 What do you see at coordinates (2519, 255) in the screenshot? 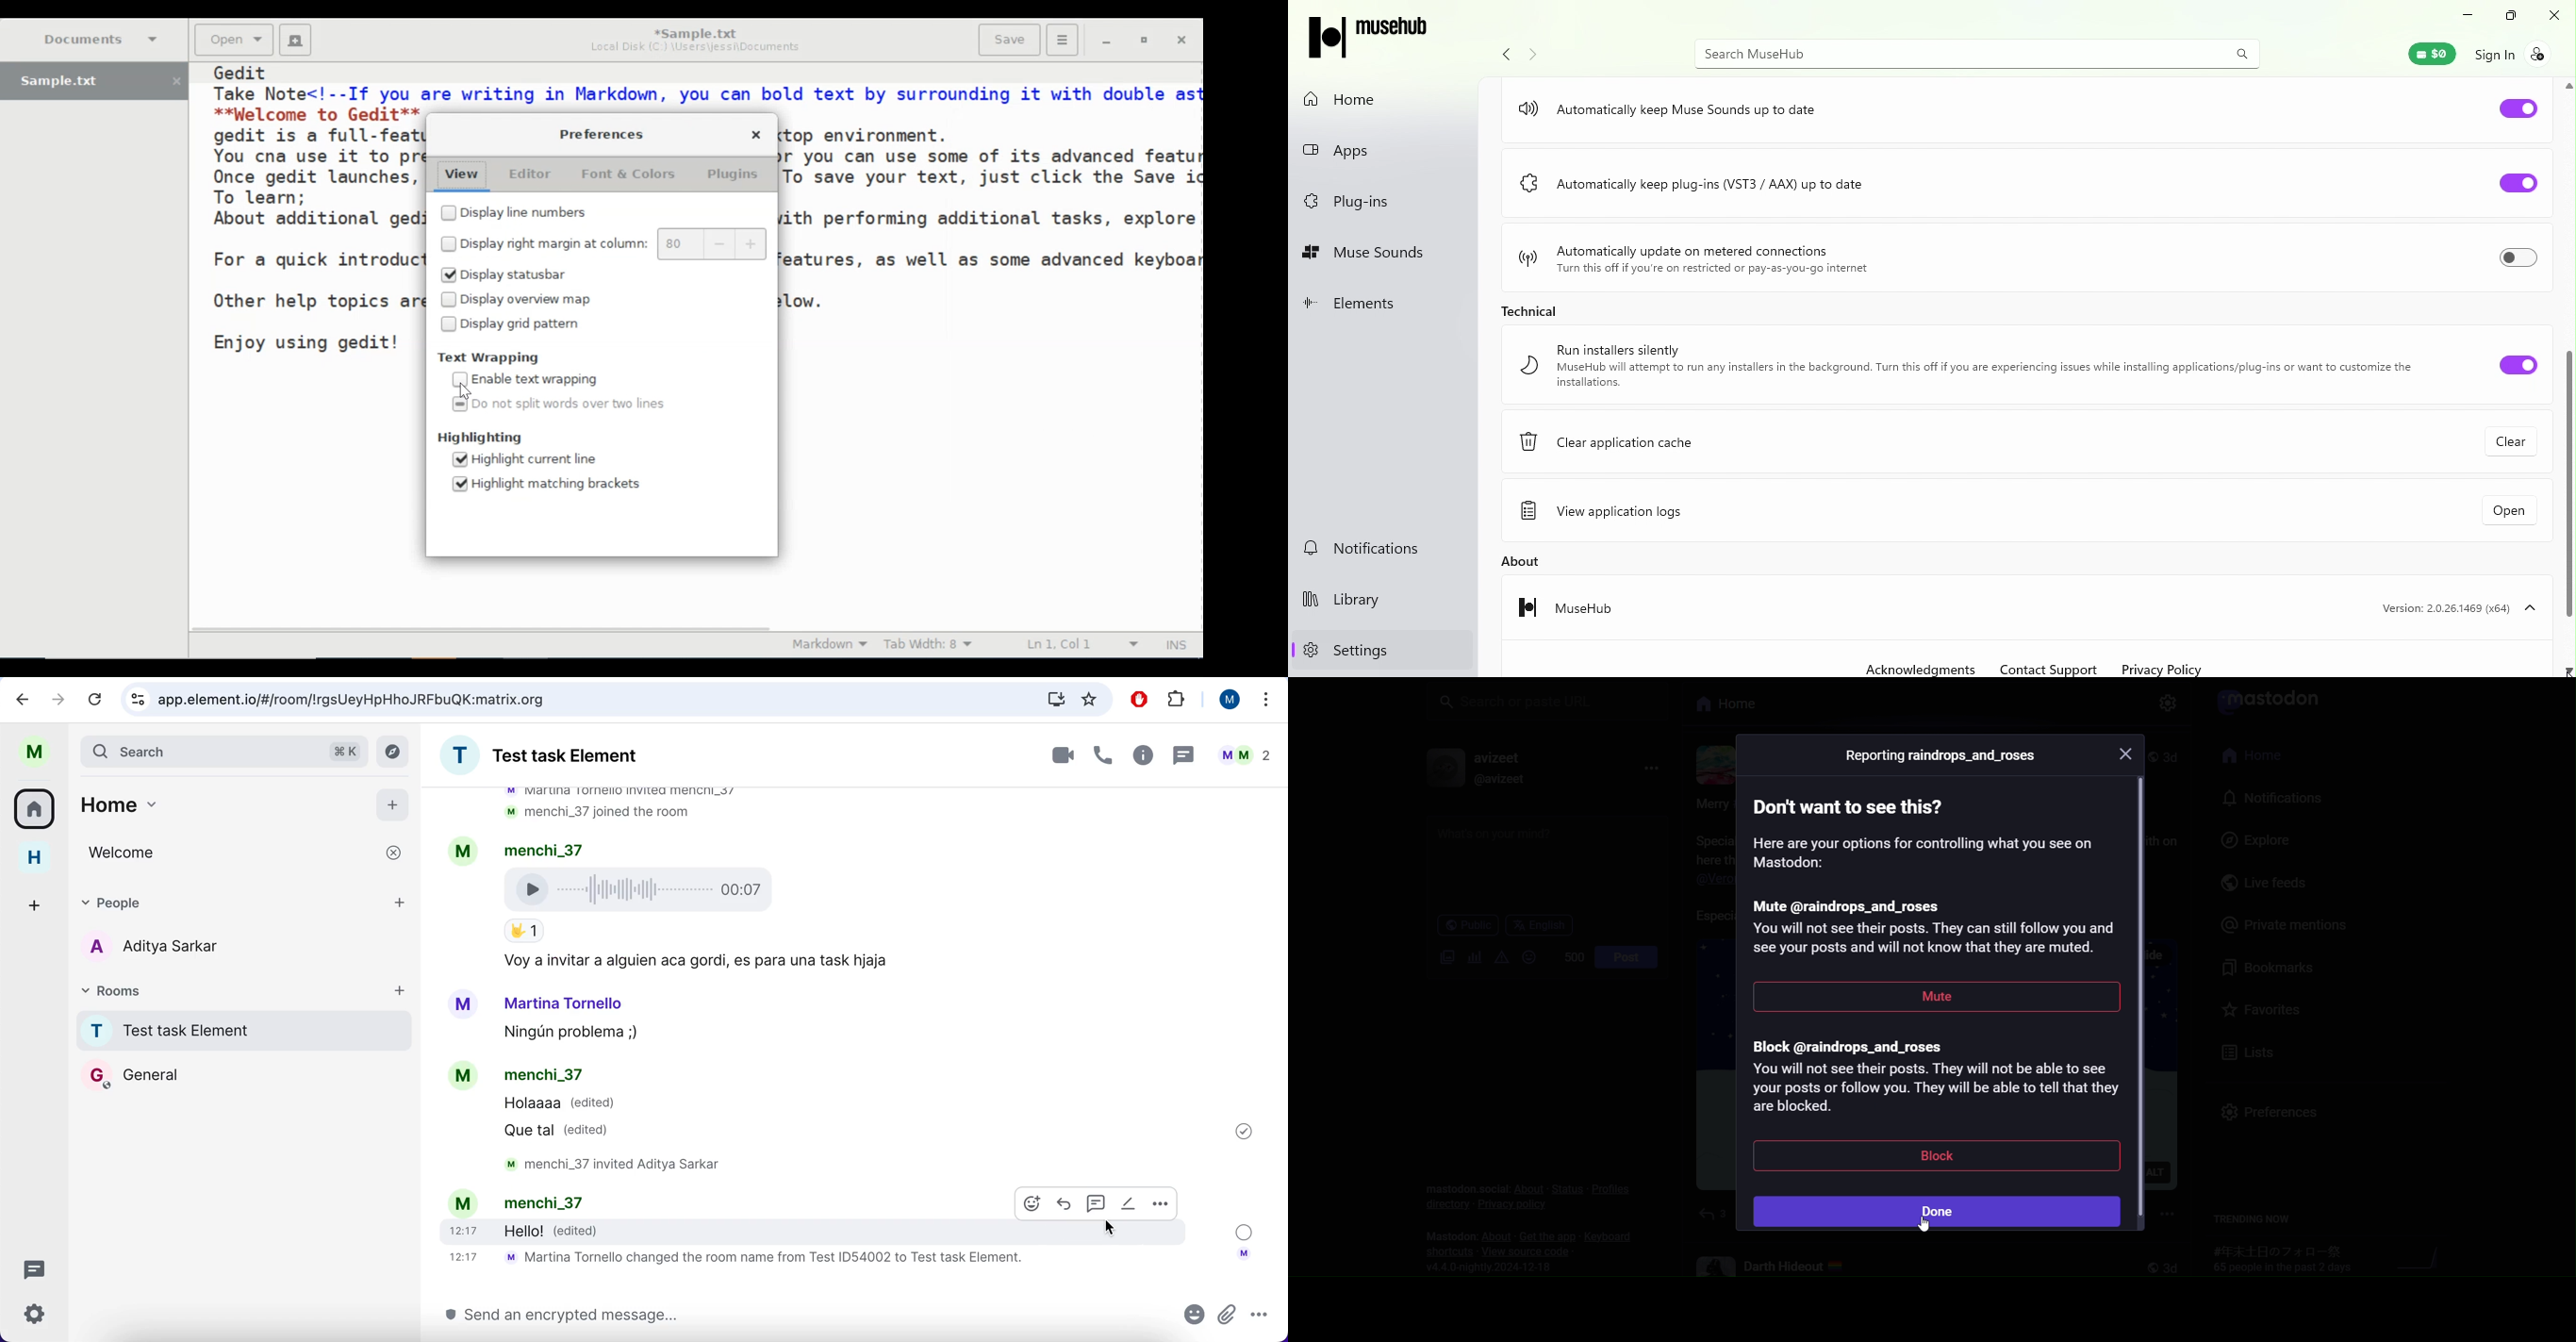
I see `Toggle Automatically update on metered connections` at bounding box center [2519, 255].